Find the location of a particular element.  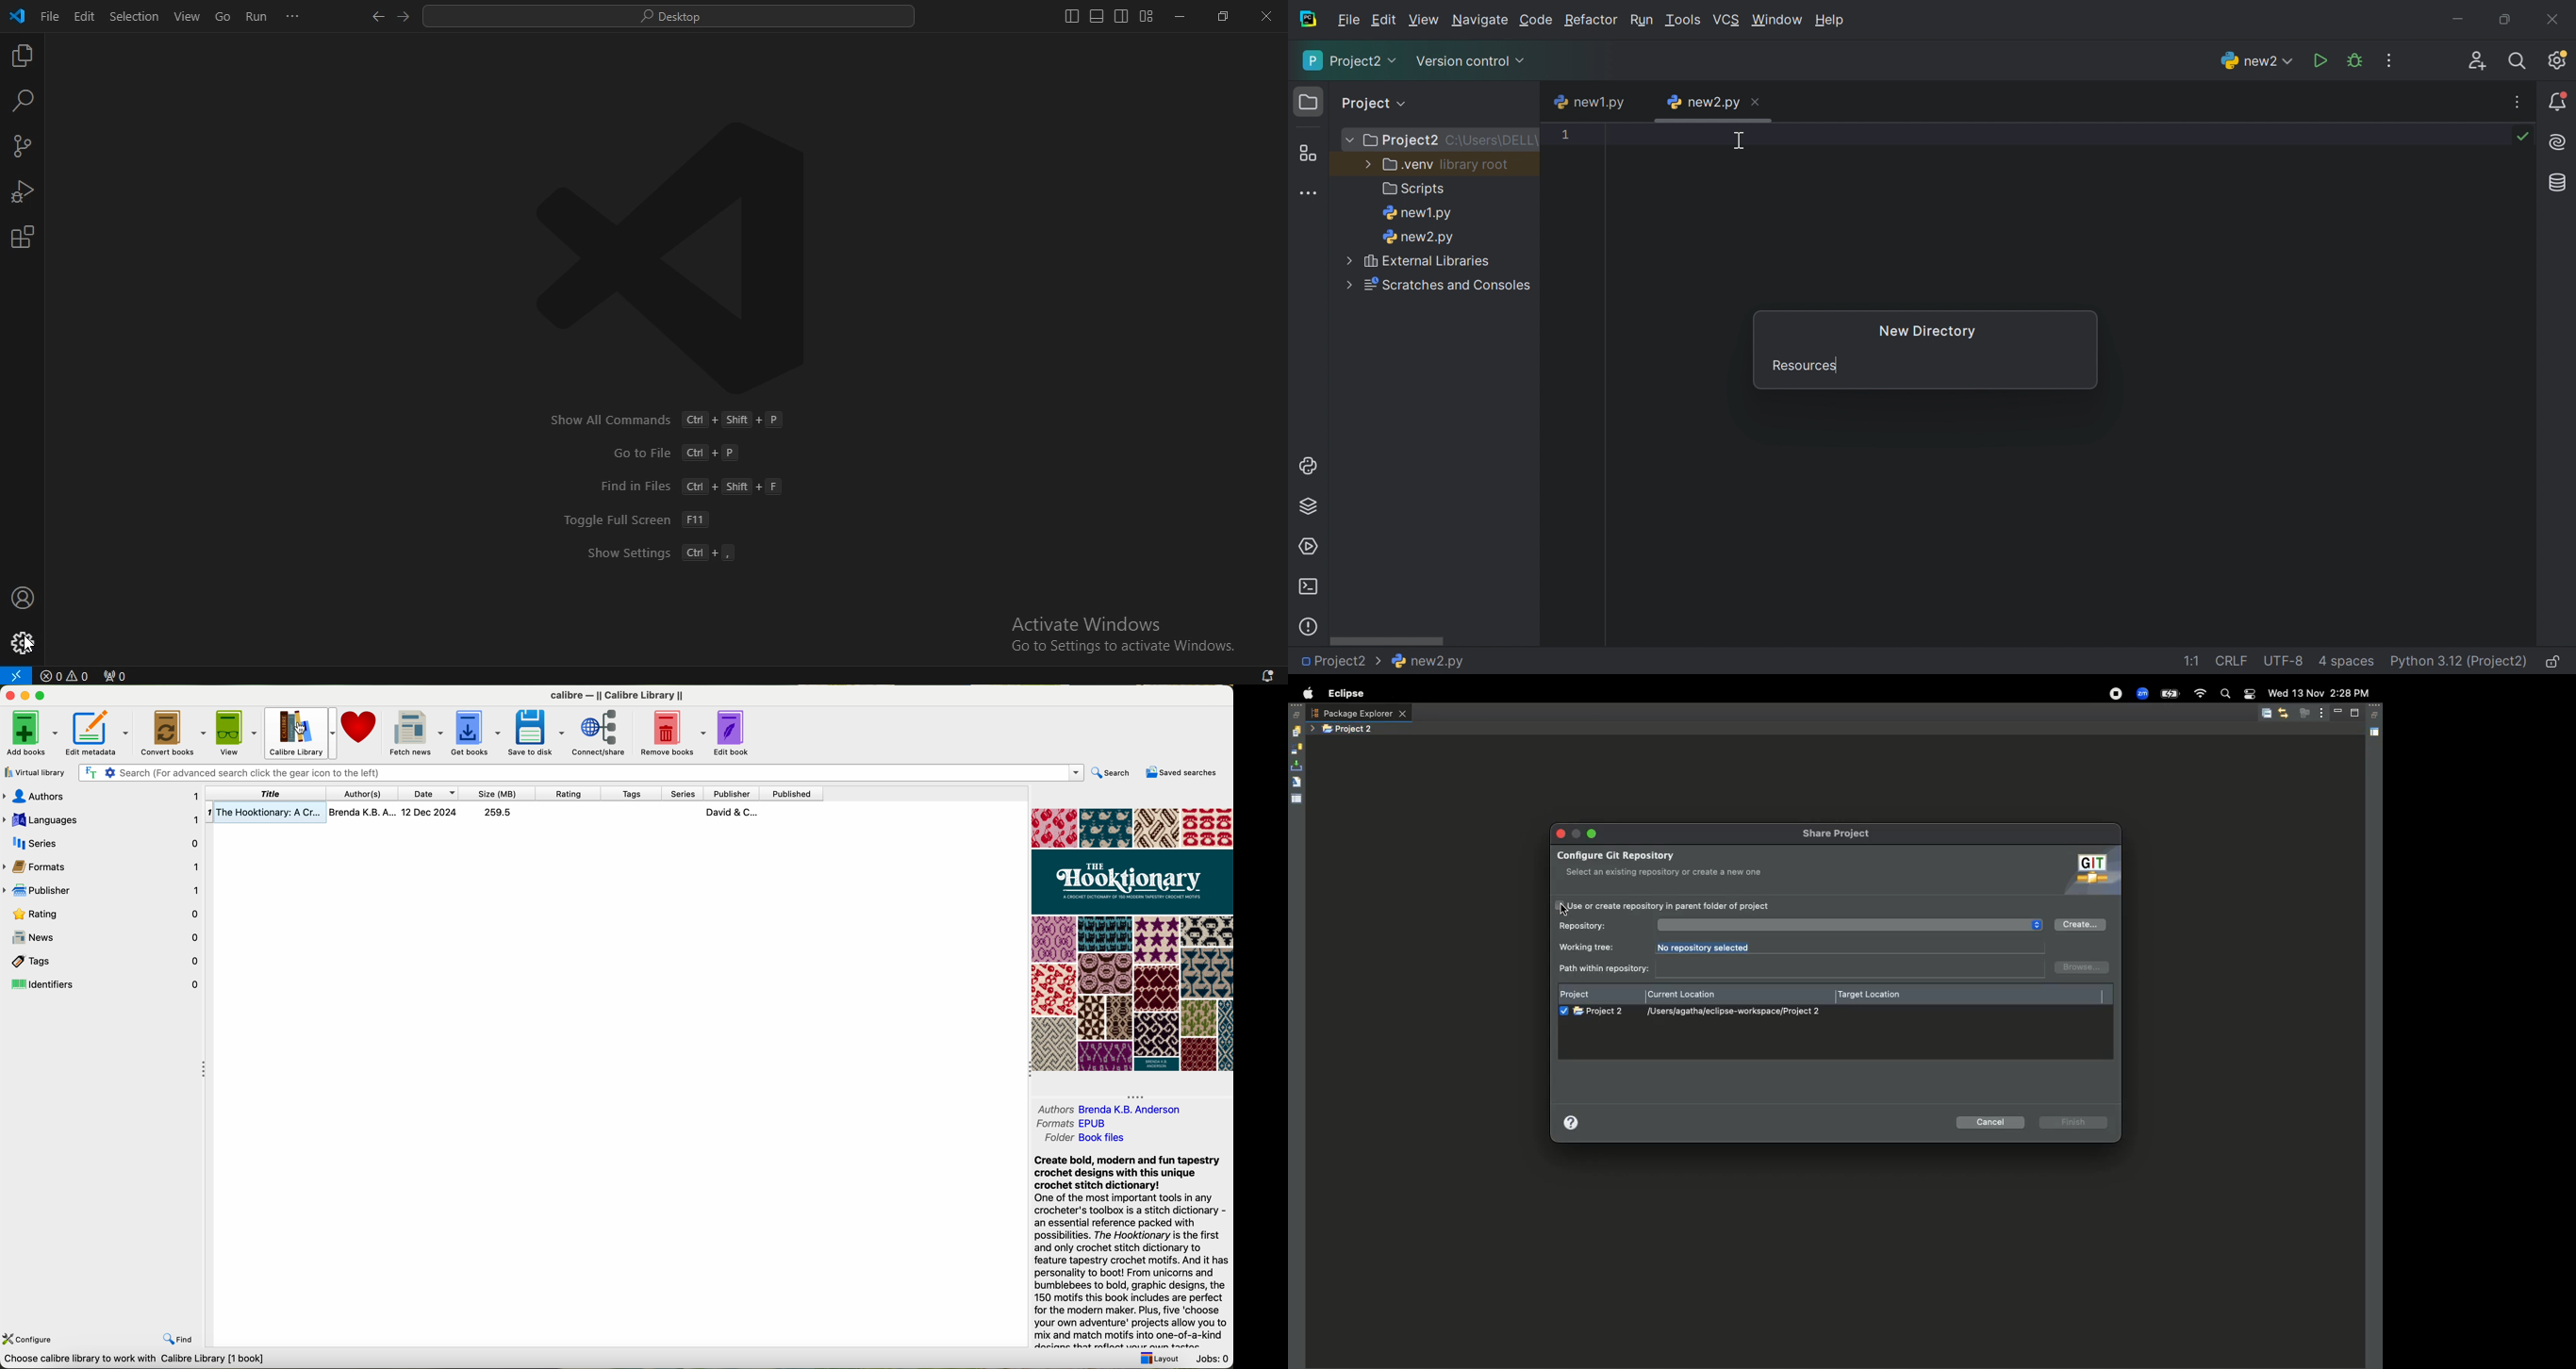

maximize is located at coordinates (41, 695).